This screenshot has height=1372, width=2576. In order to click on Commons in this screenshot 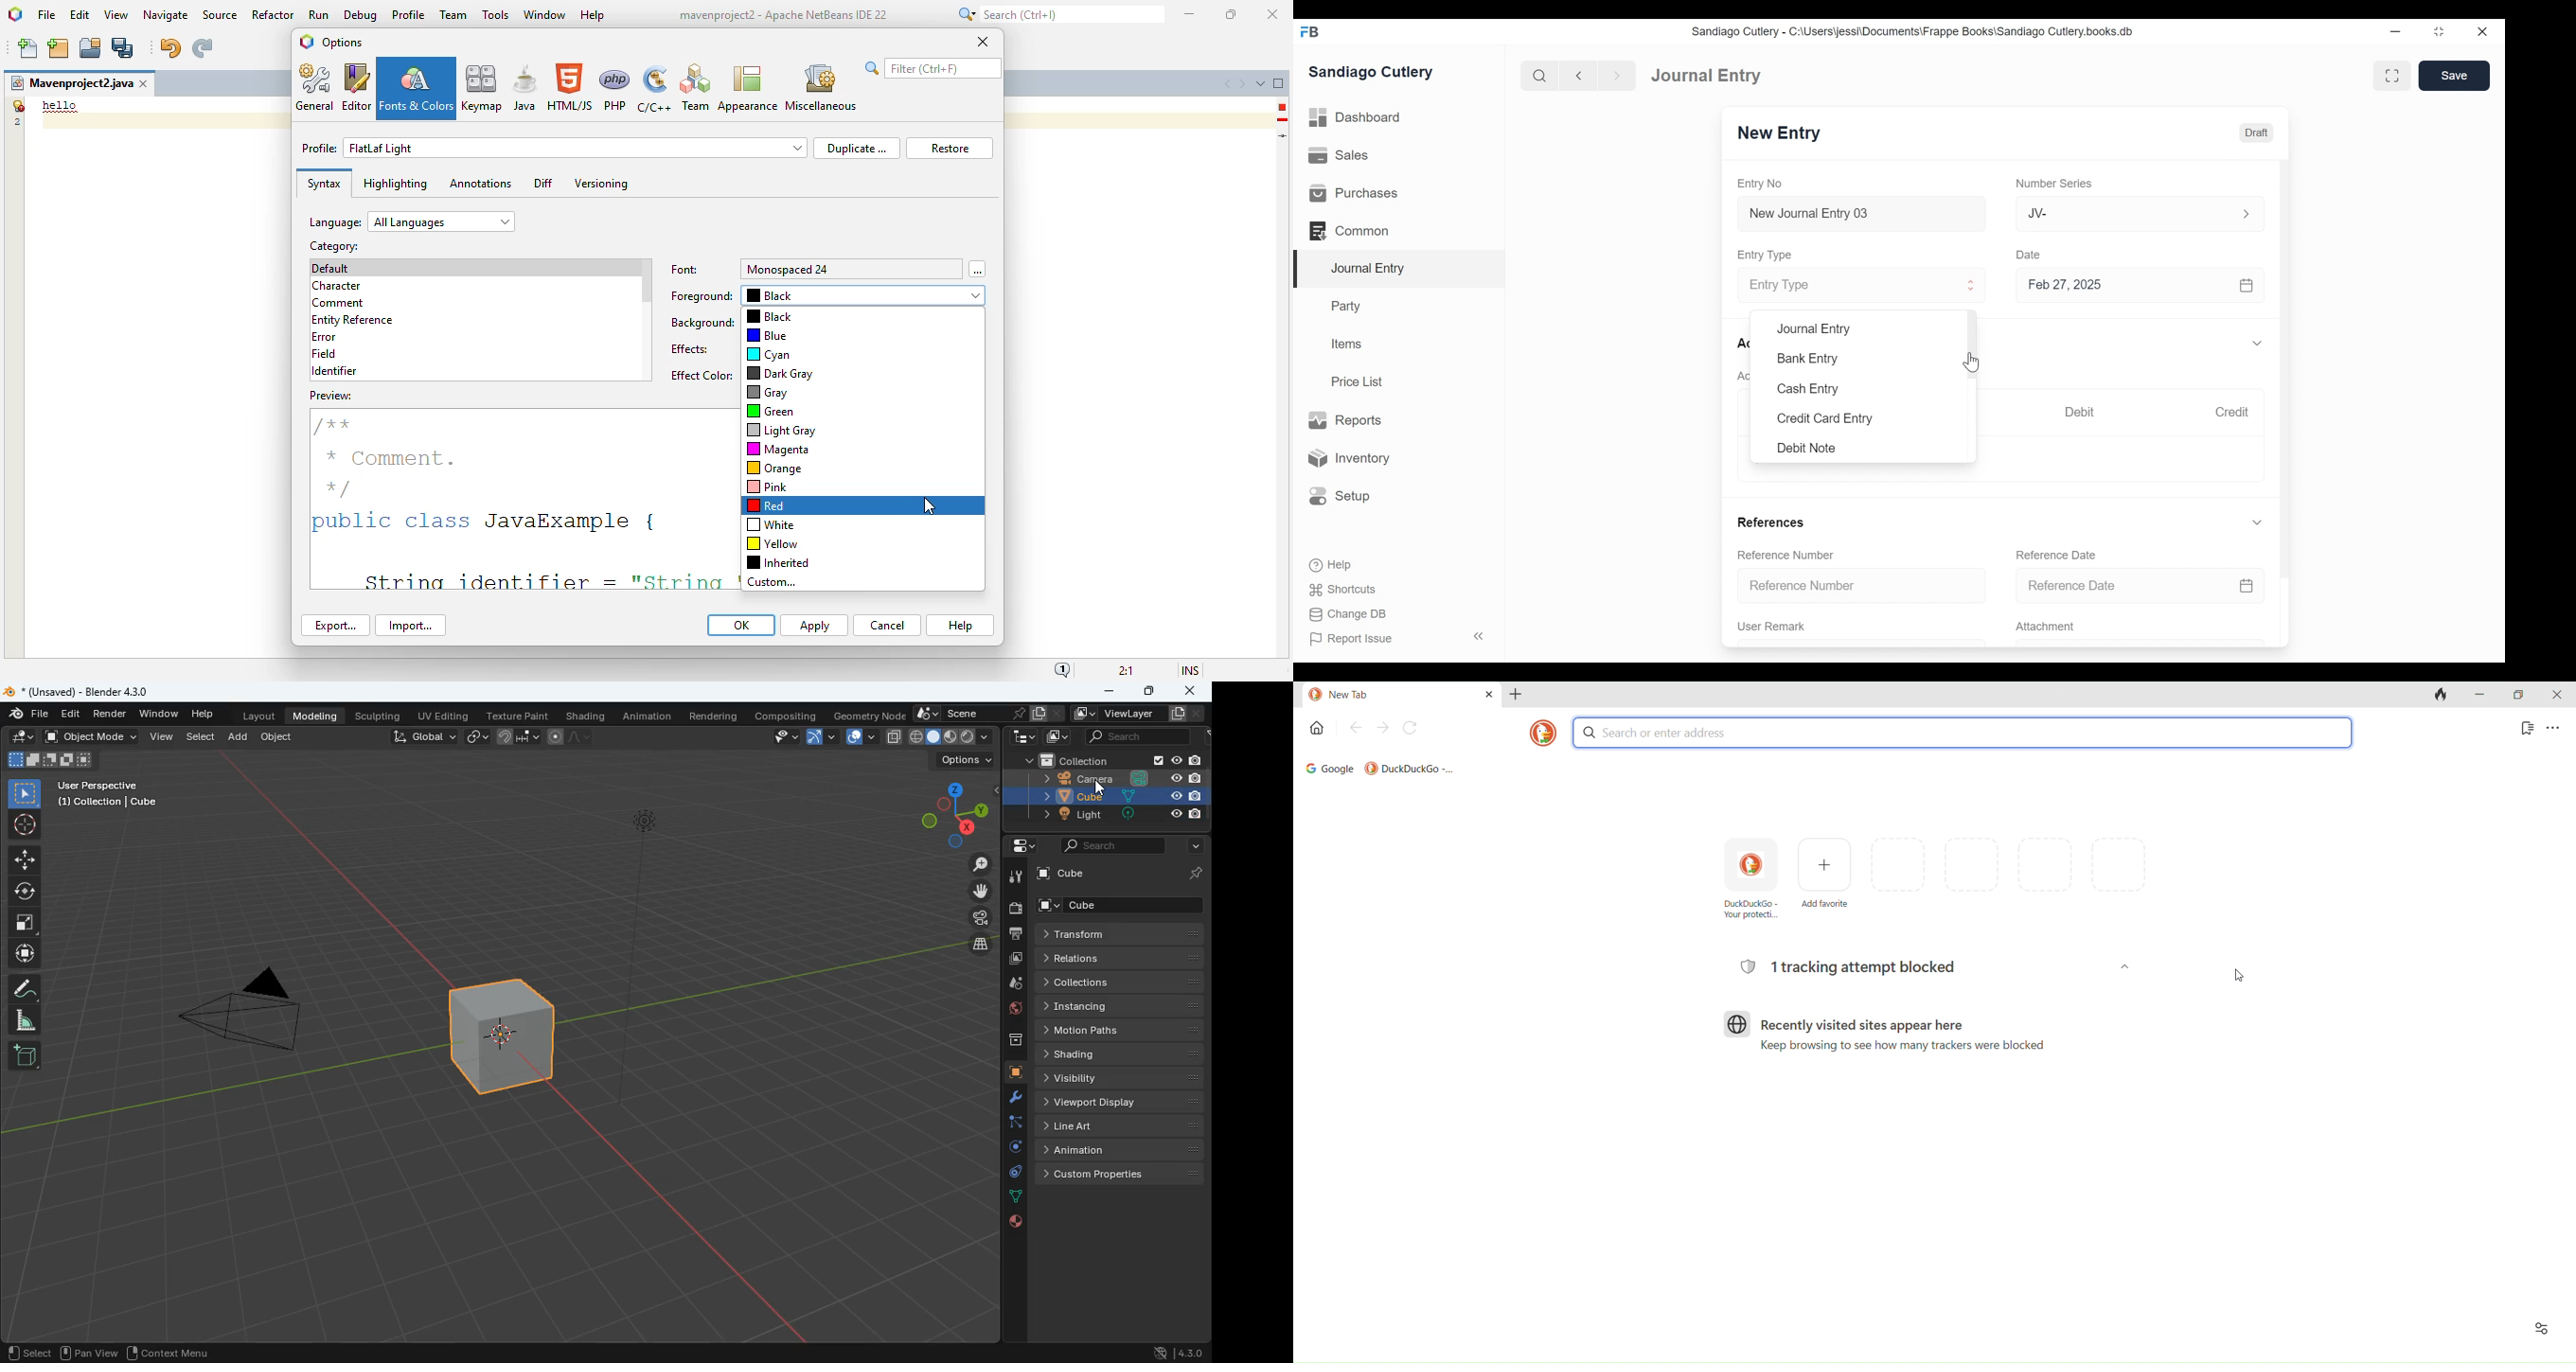, I will do `click(1348, 230)`.